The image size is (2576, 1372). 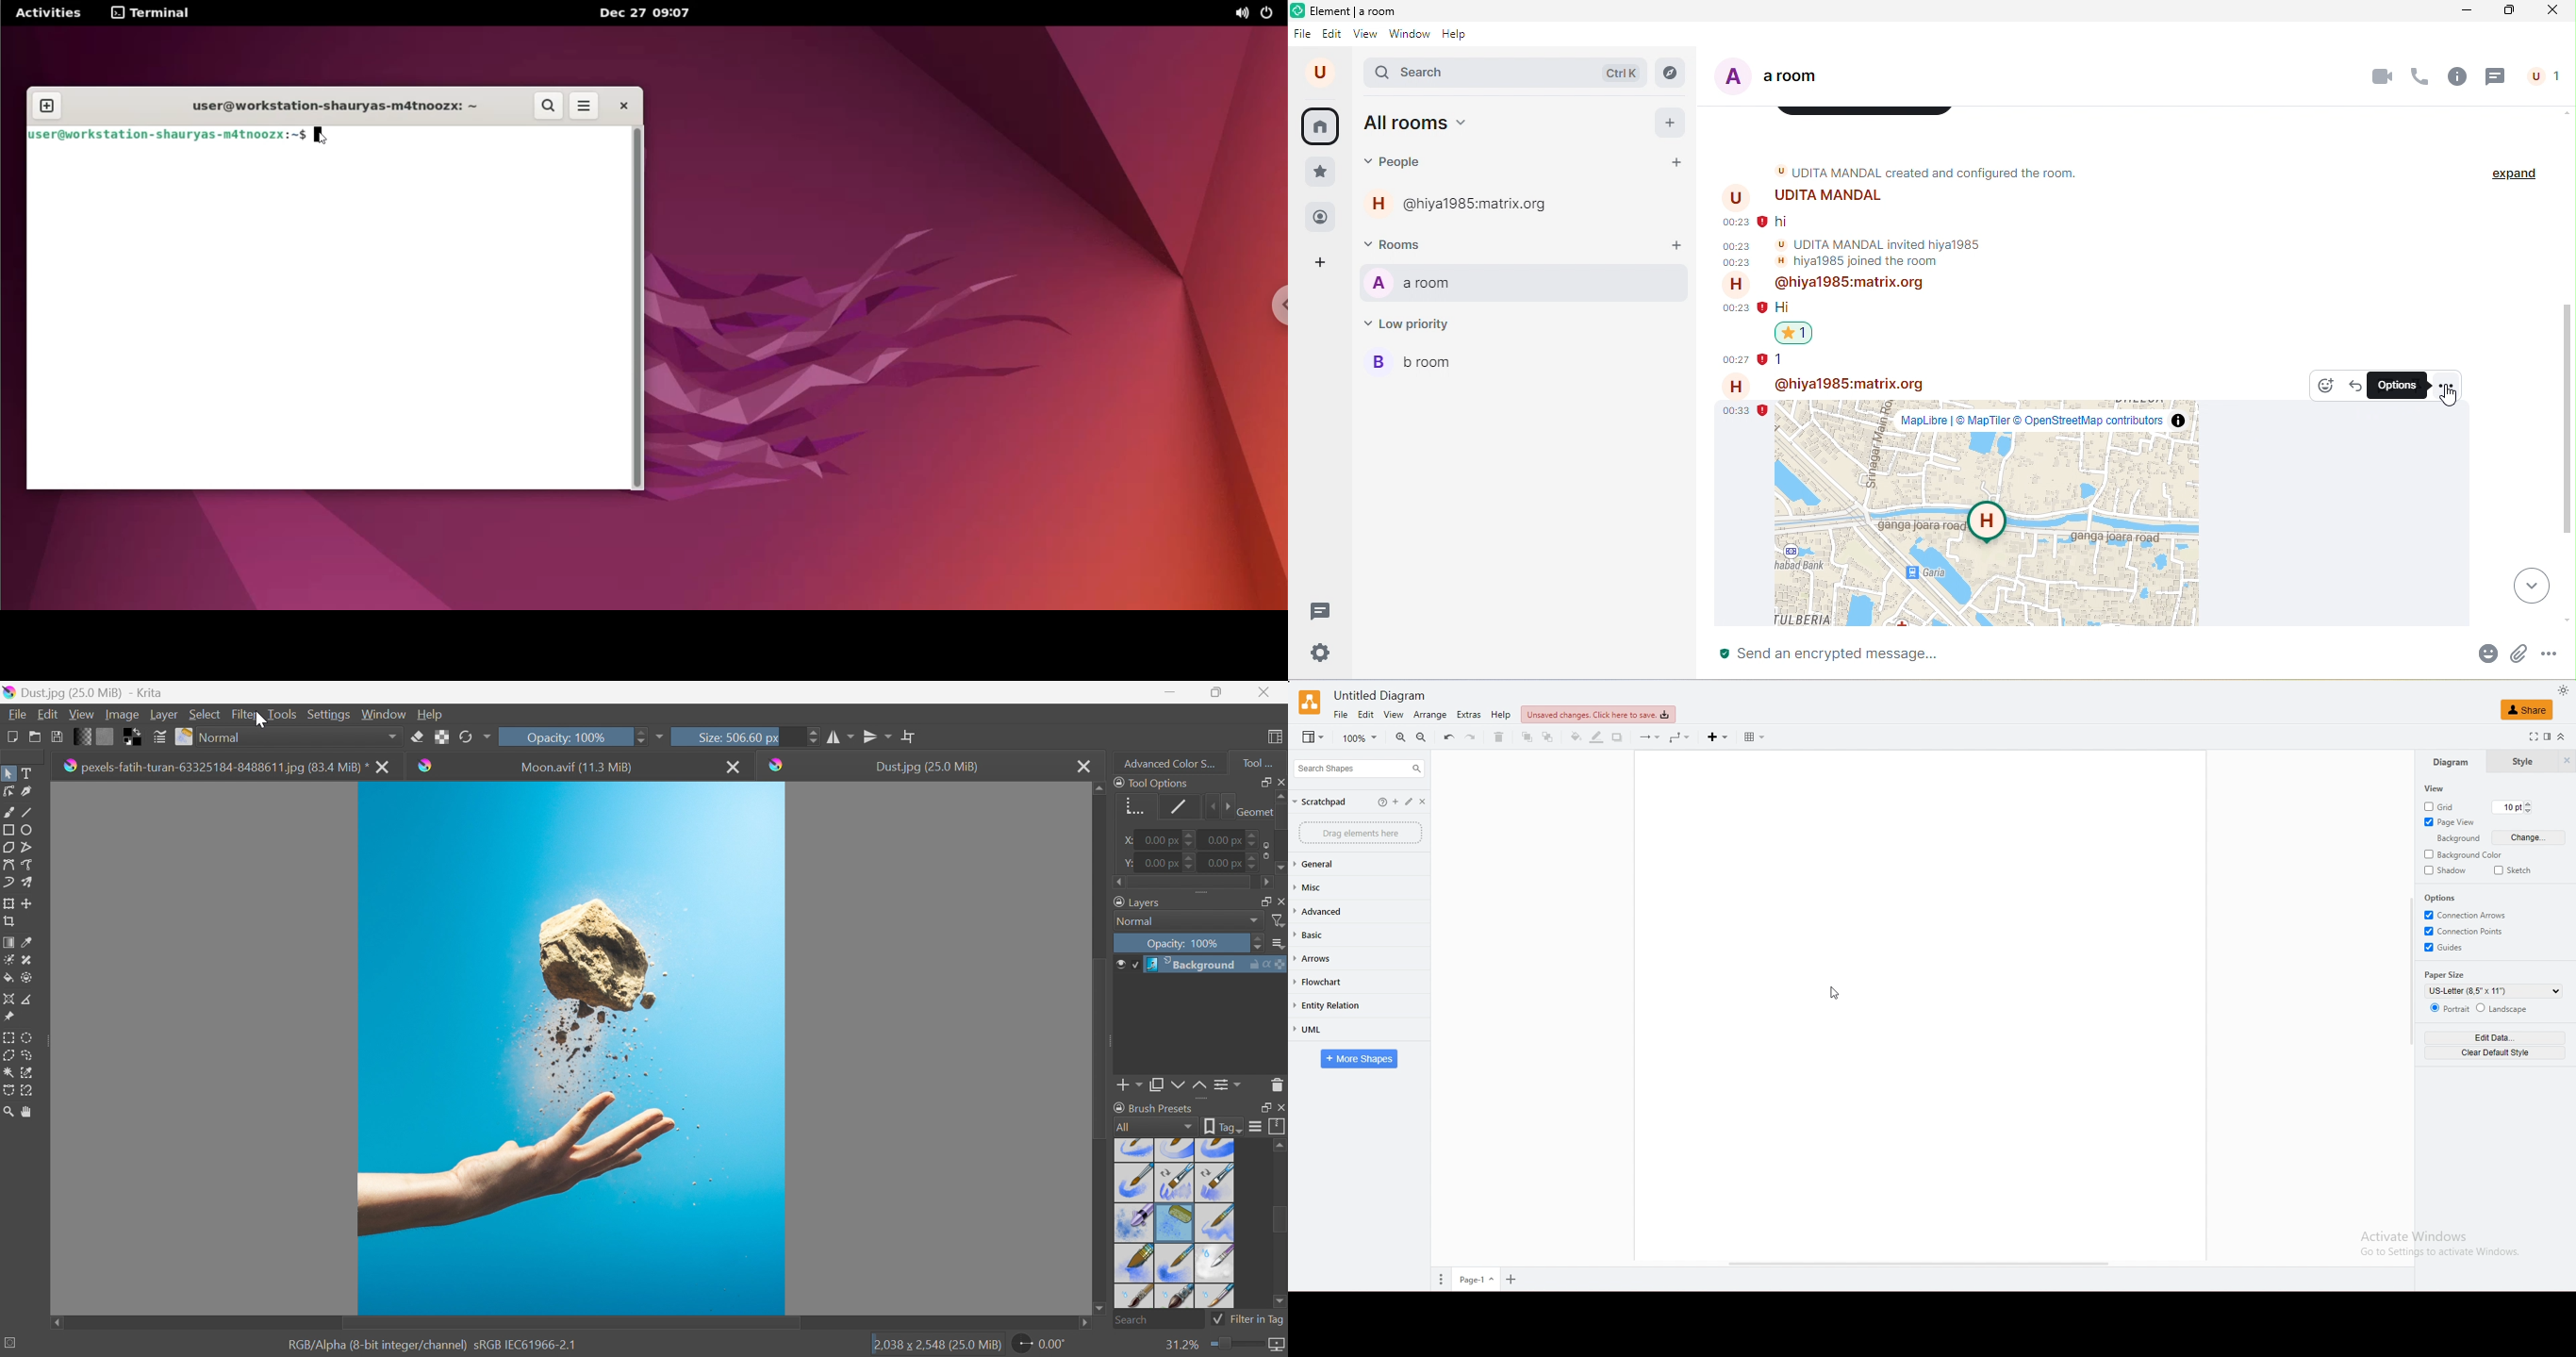 I want to click on rooms, so click(x=1397, y=242).